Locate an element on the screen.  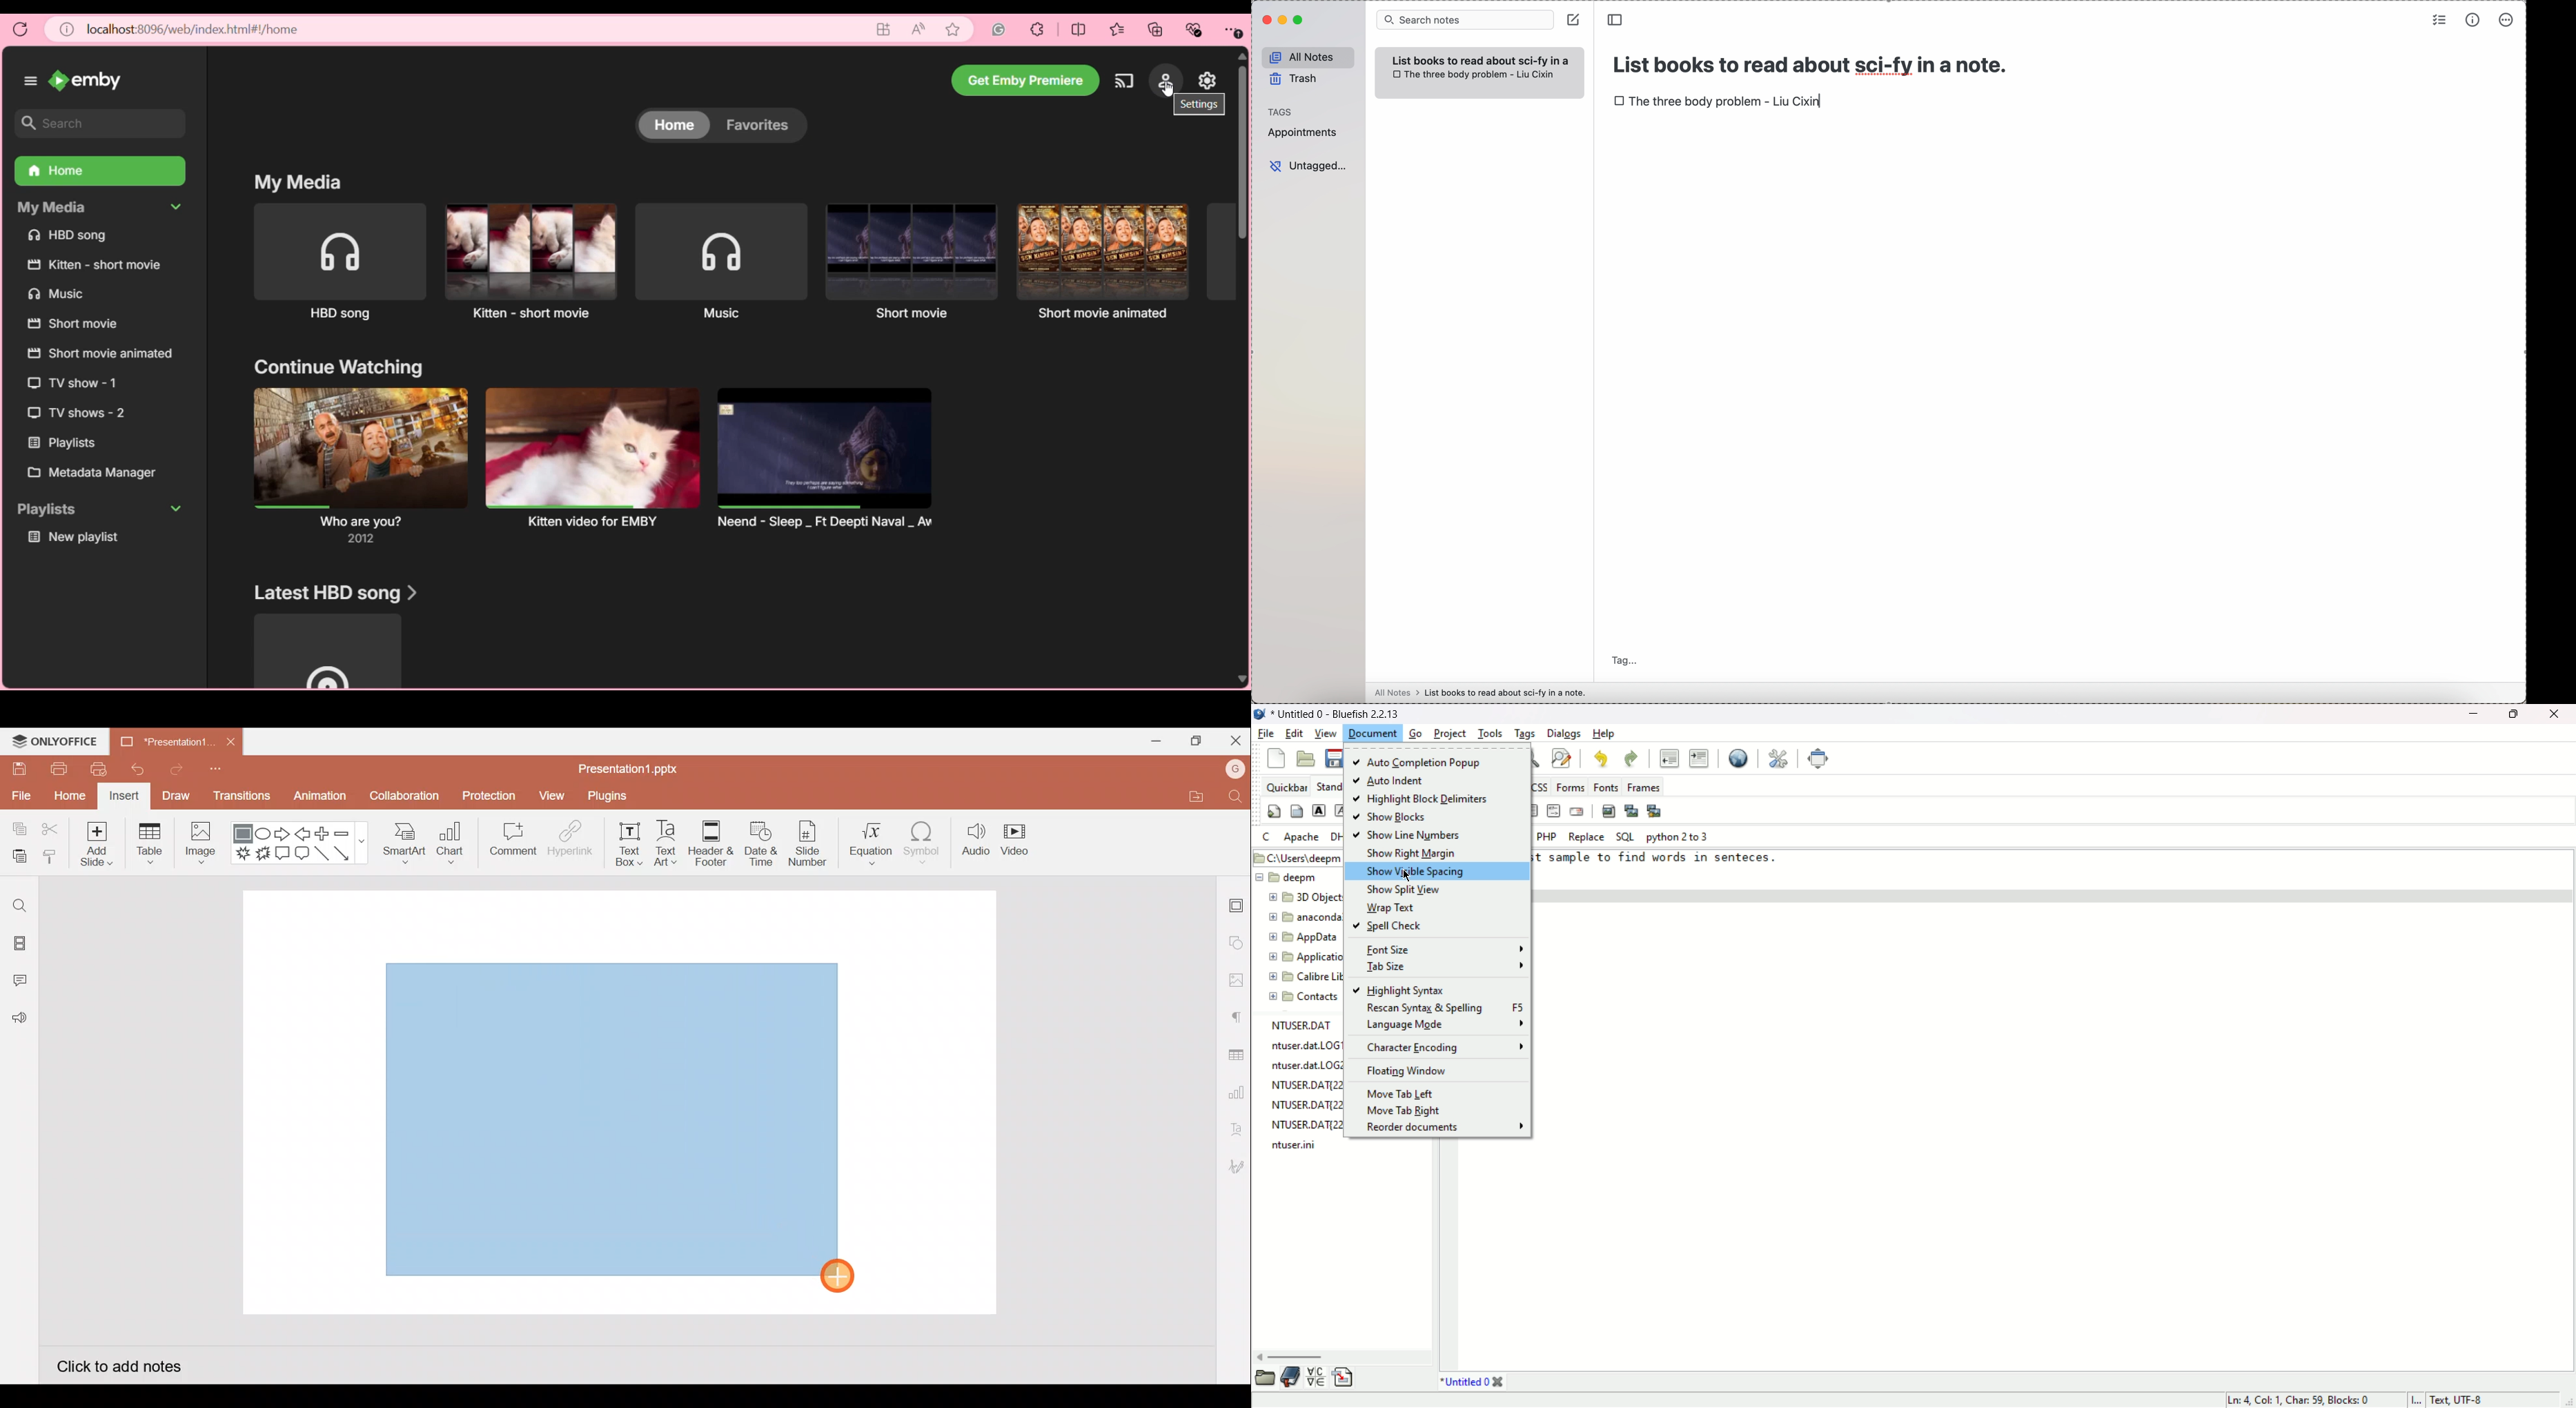
show blocks is located at coordinates (1402, 817).